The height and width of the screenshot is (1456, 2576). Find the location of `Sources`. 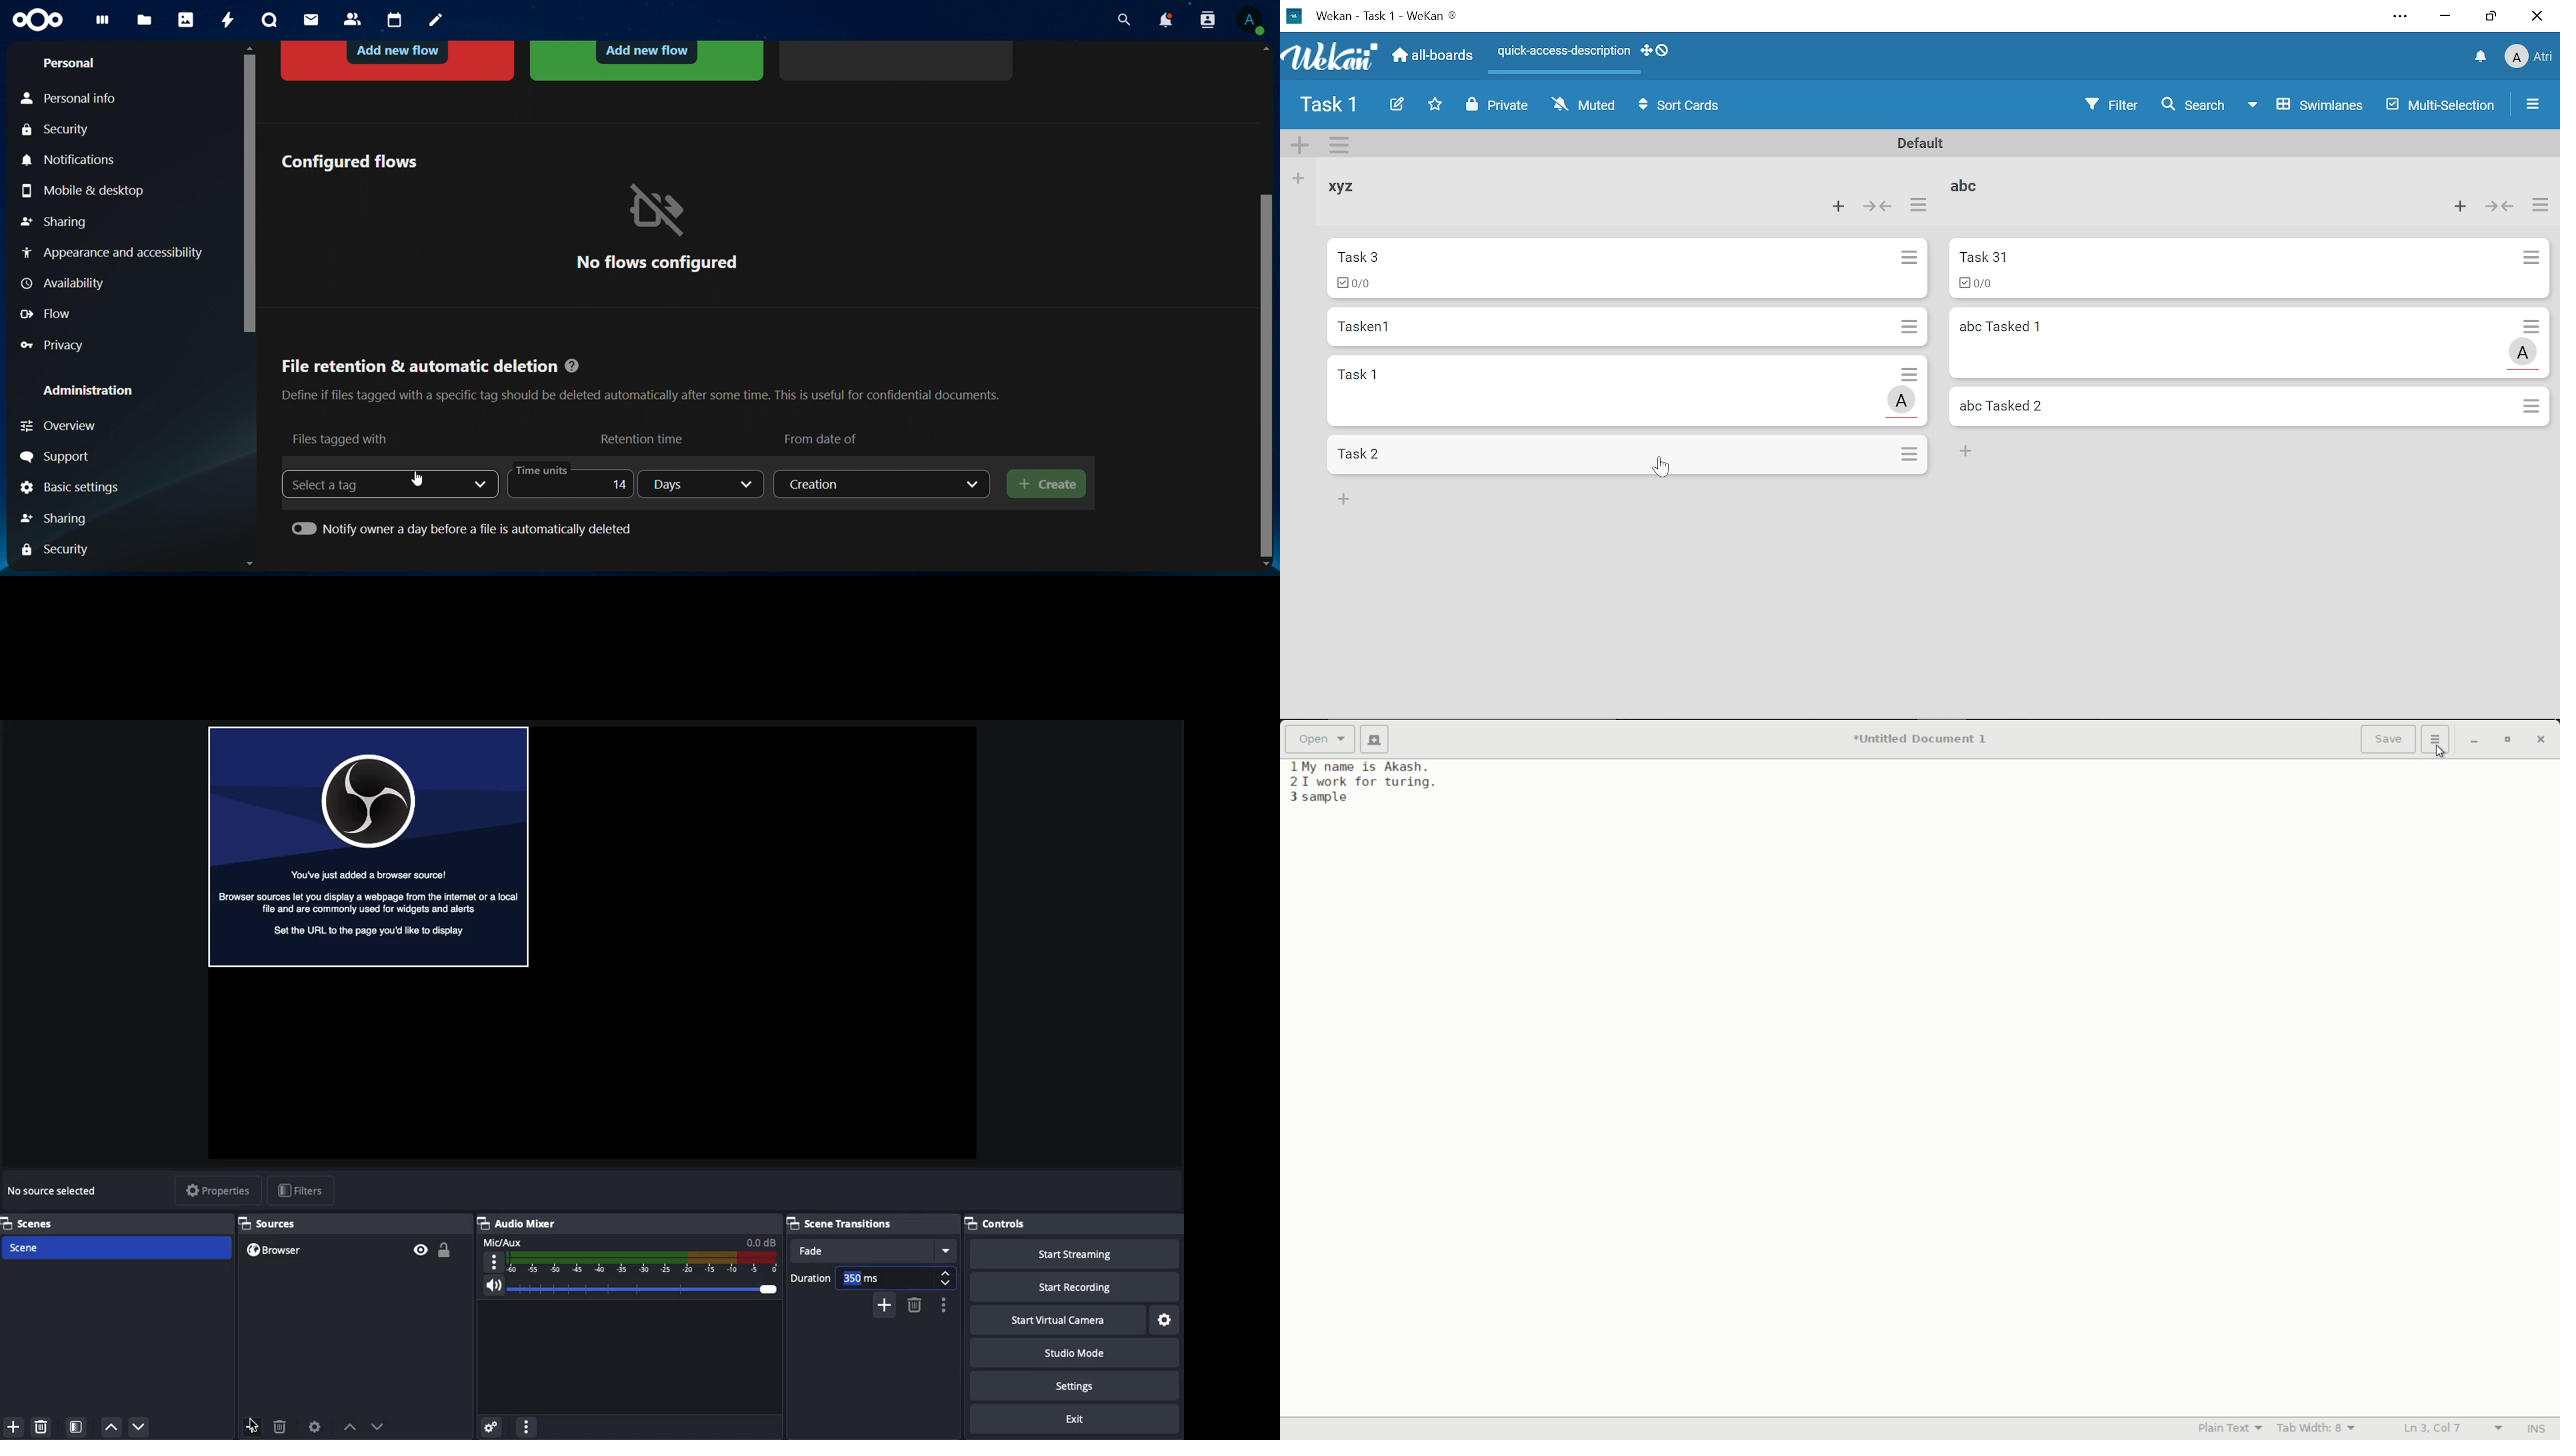

Sources is located at coordinates (270, 1225).